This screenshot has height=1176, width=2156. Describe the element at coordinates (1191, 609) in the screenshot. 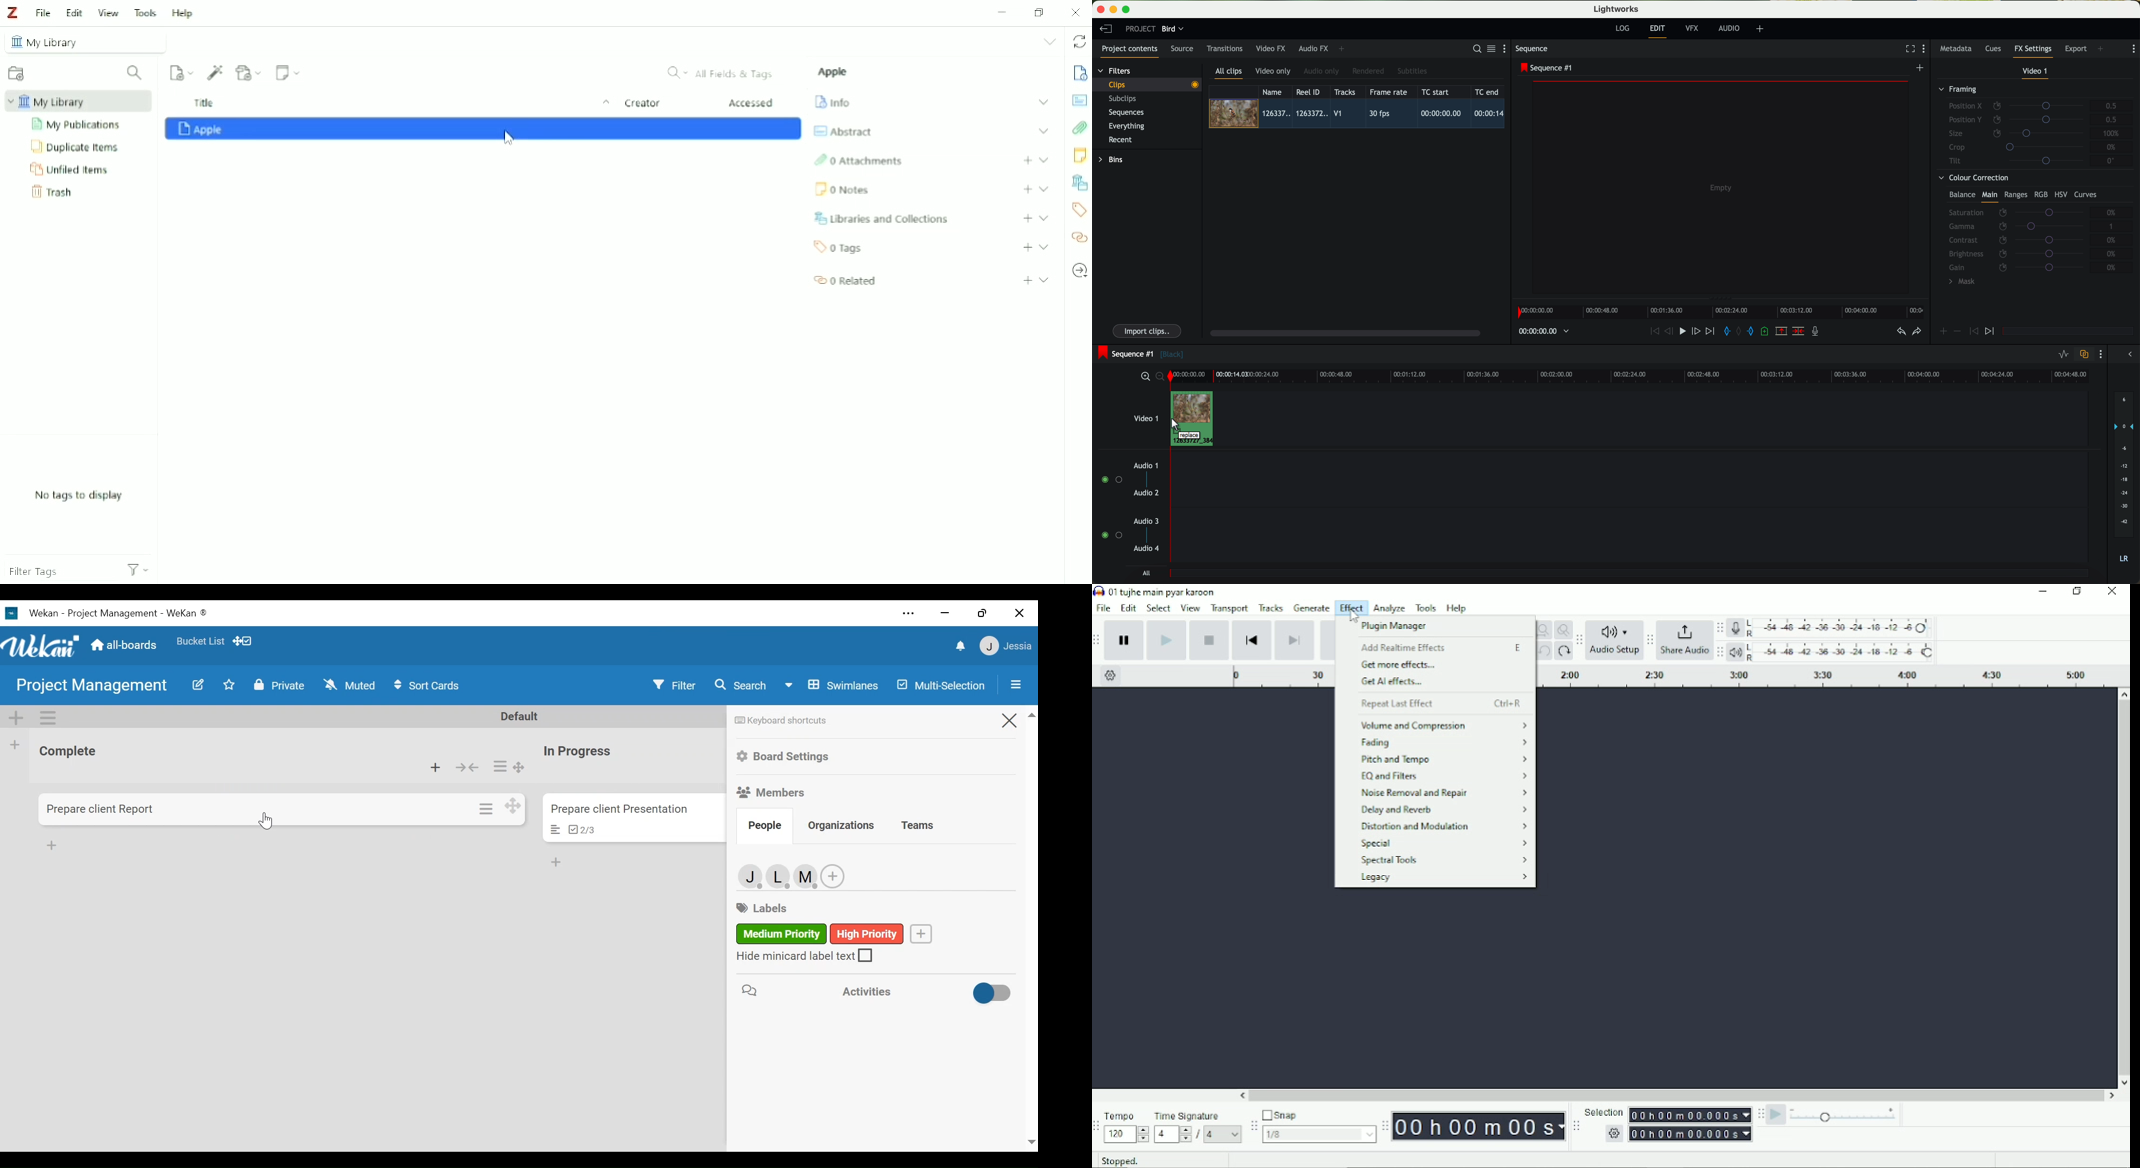

I see `View` at that location.